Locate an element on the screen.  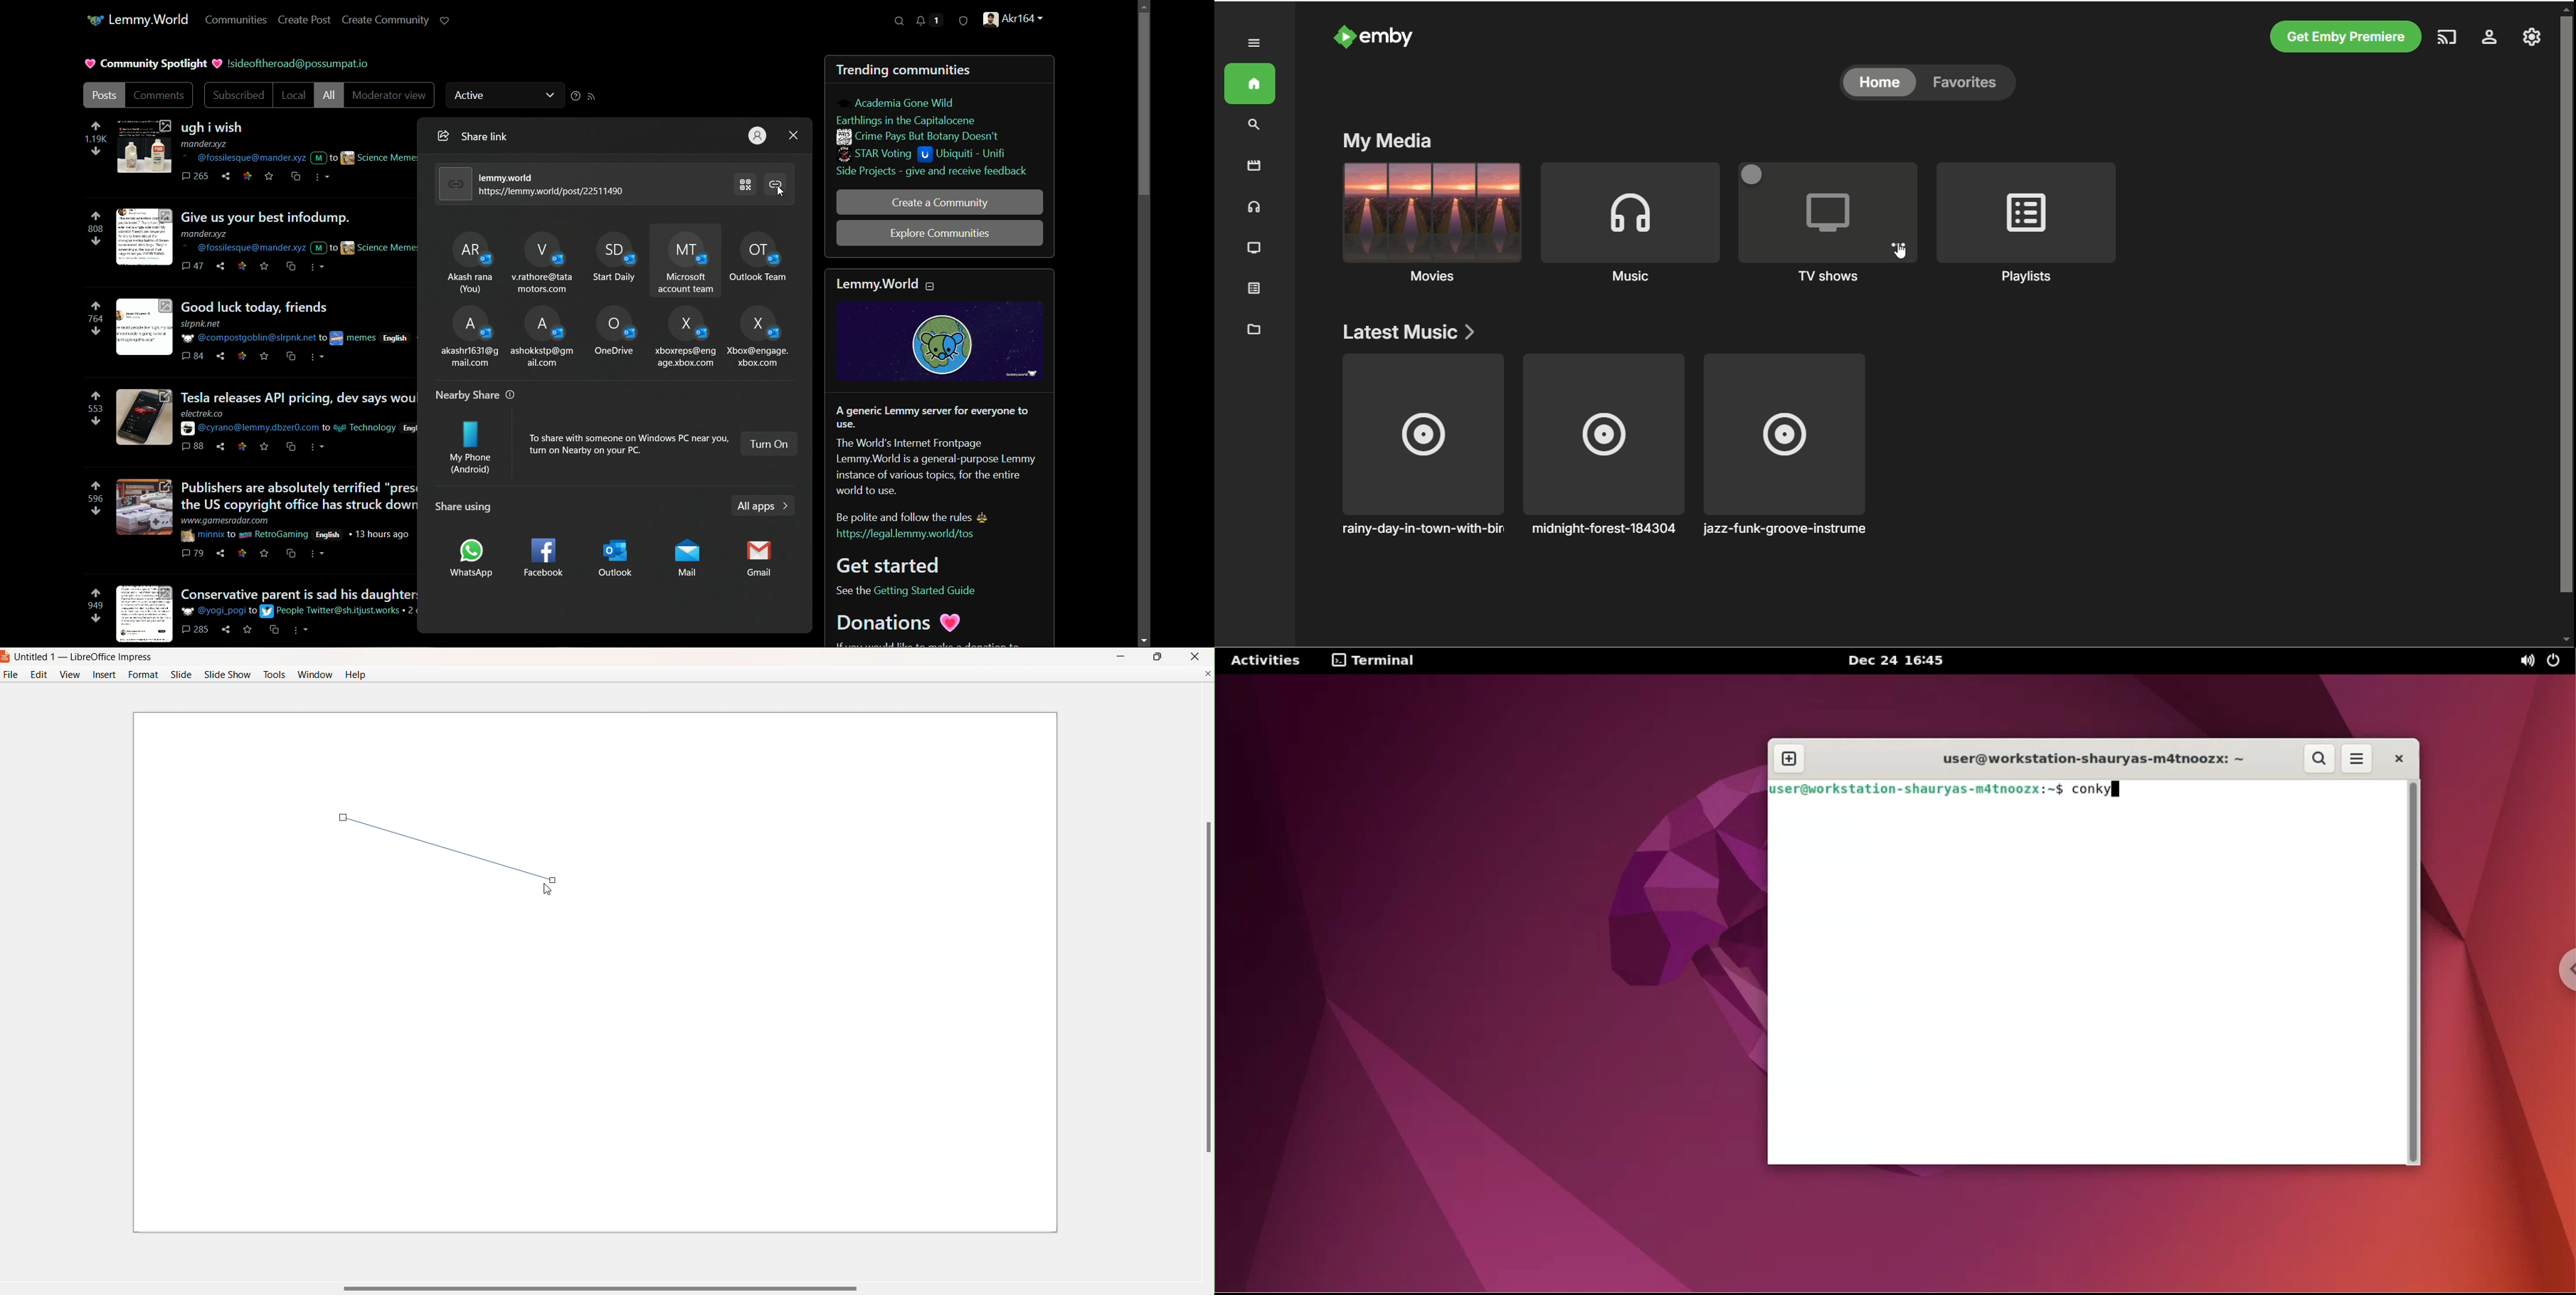
create post is located at coordinates (306, 19).